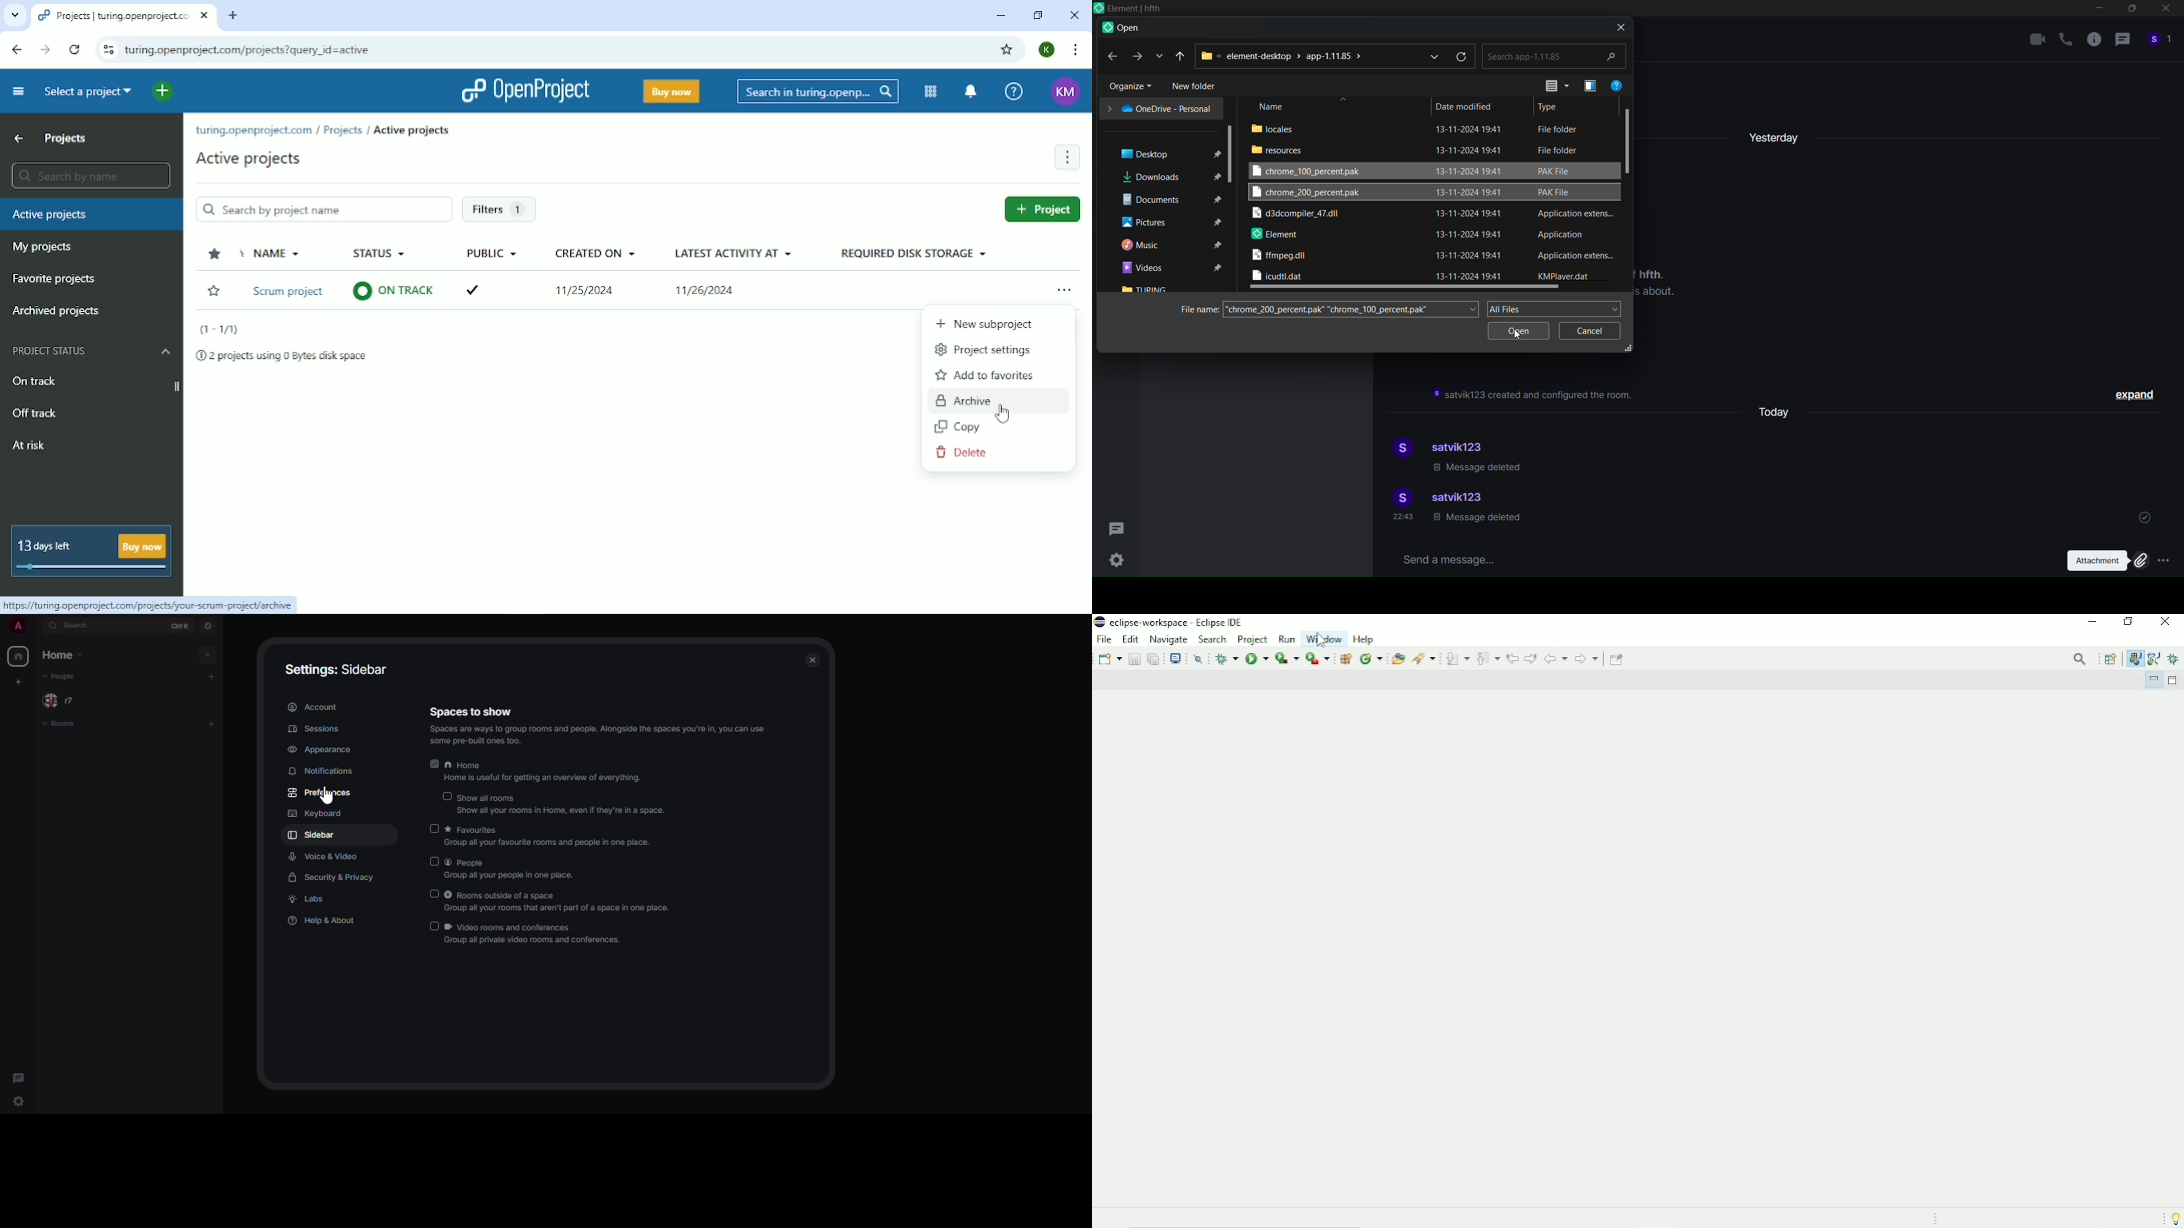 This screenshot has width=2184, height=1232. What do you see at coordinates (1277, 128) in the screenshot?
I see `locales` at bounding box center [1277, 128].